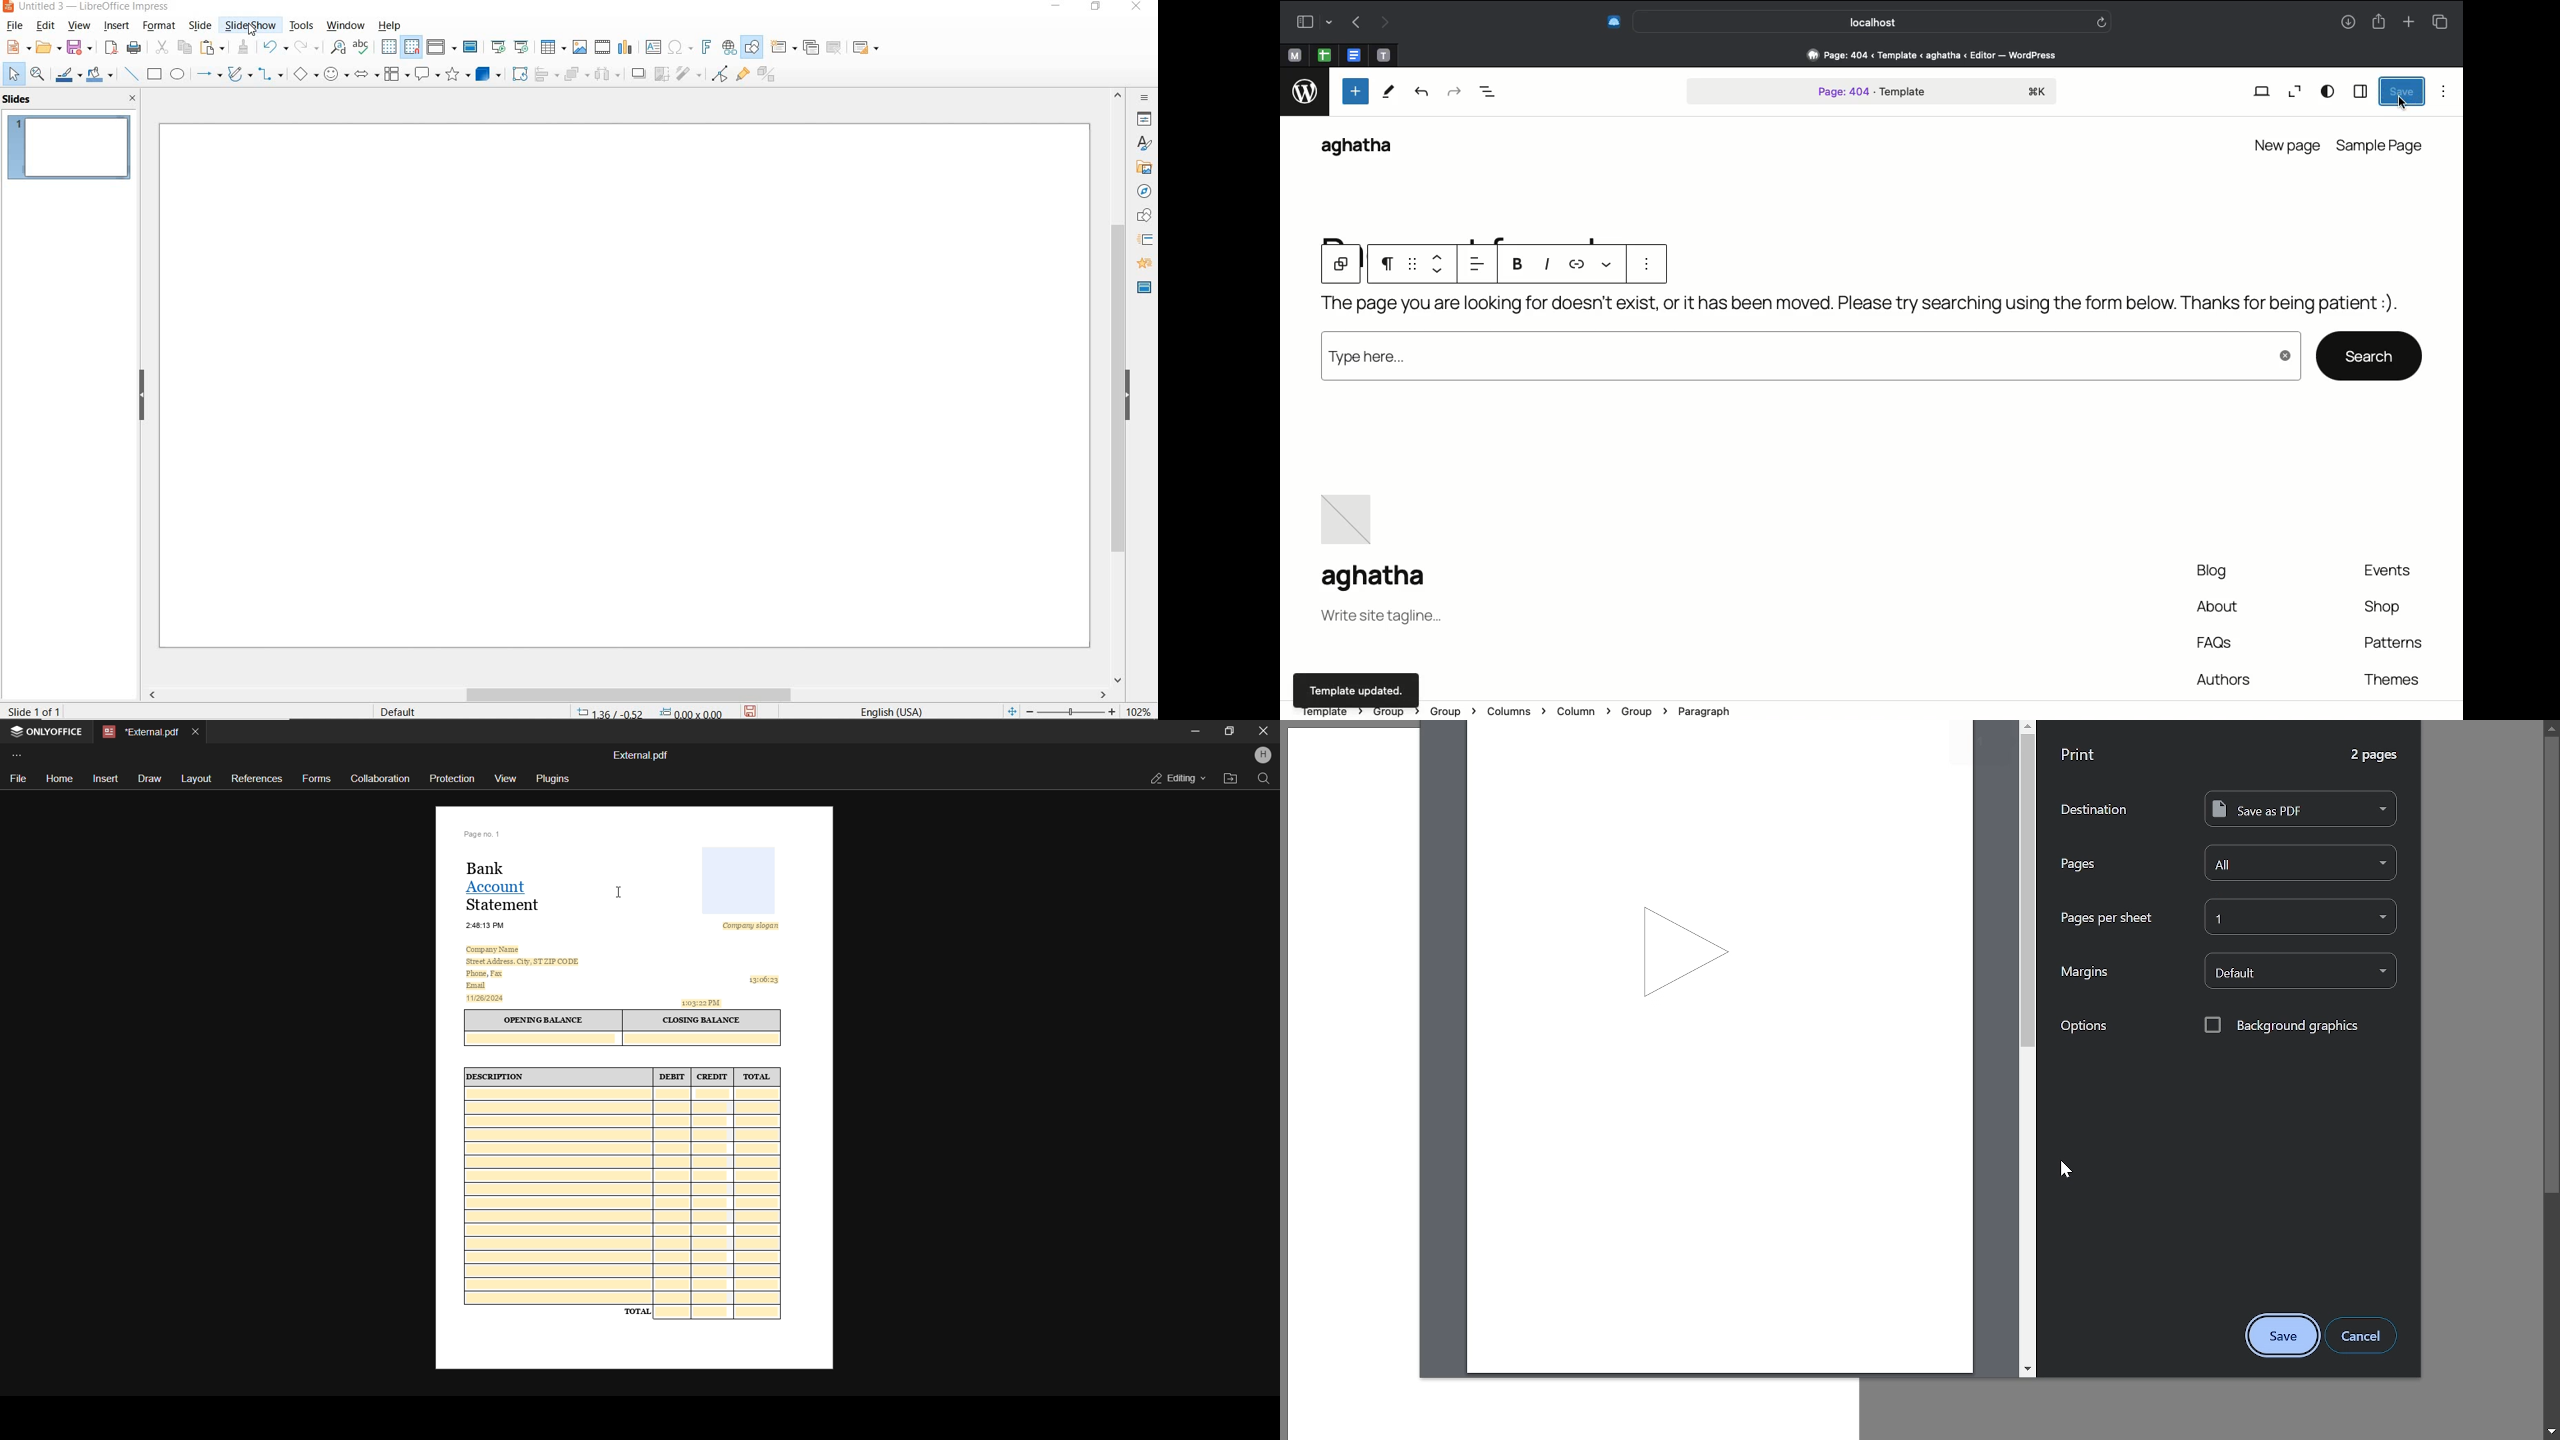 The width and height of the screenshot is (2576, 1456). I want to click on SNAP TO GRID, so click(414, 47).